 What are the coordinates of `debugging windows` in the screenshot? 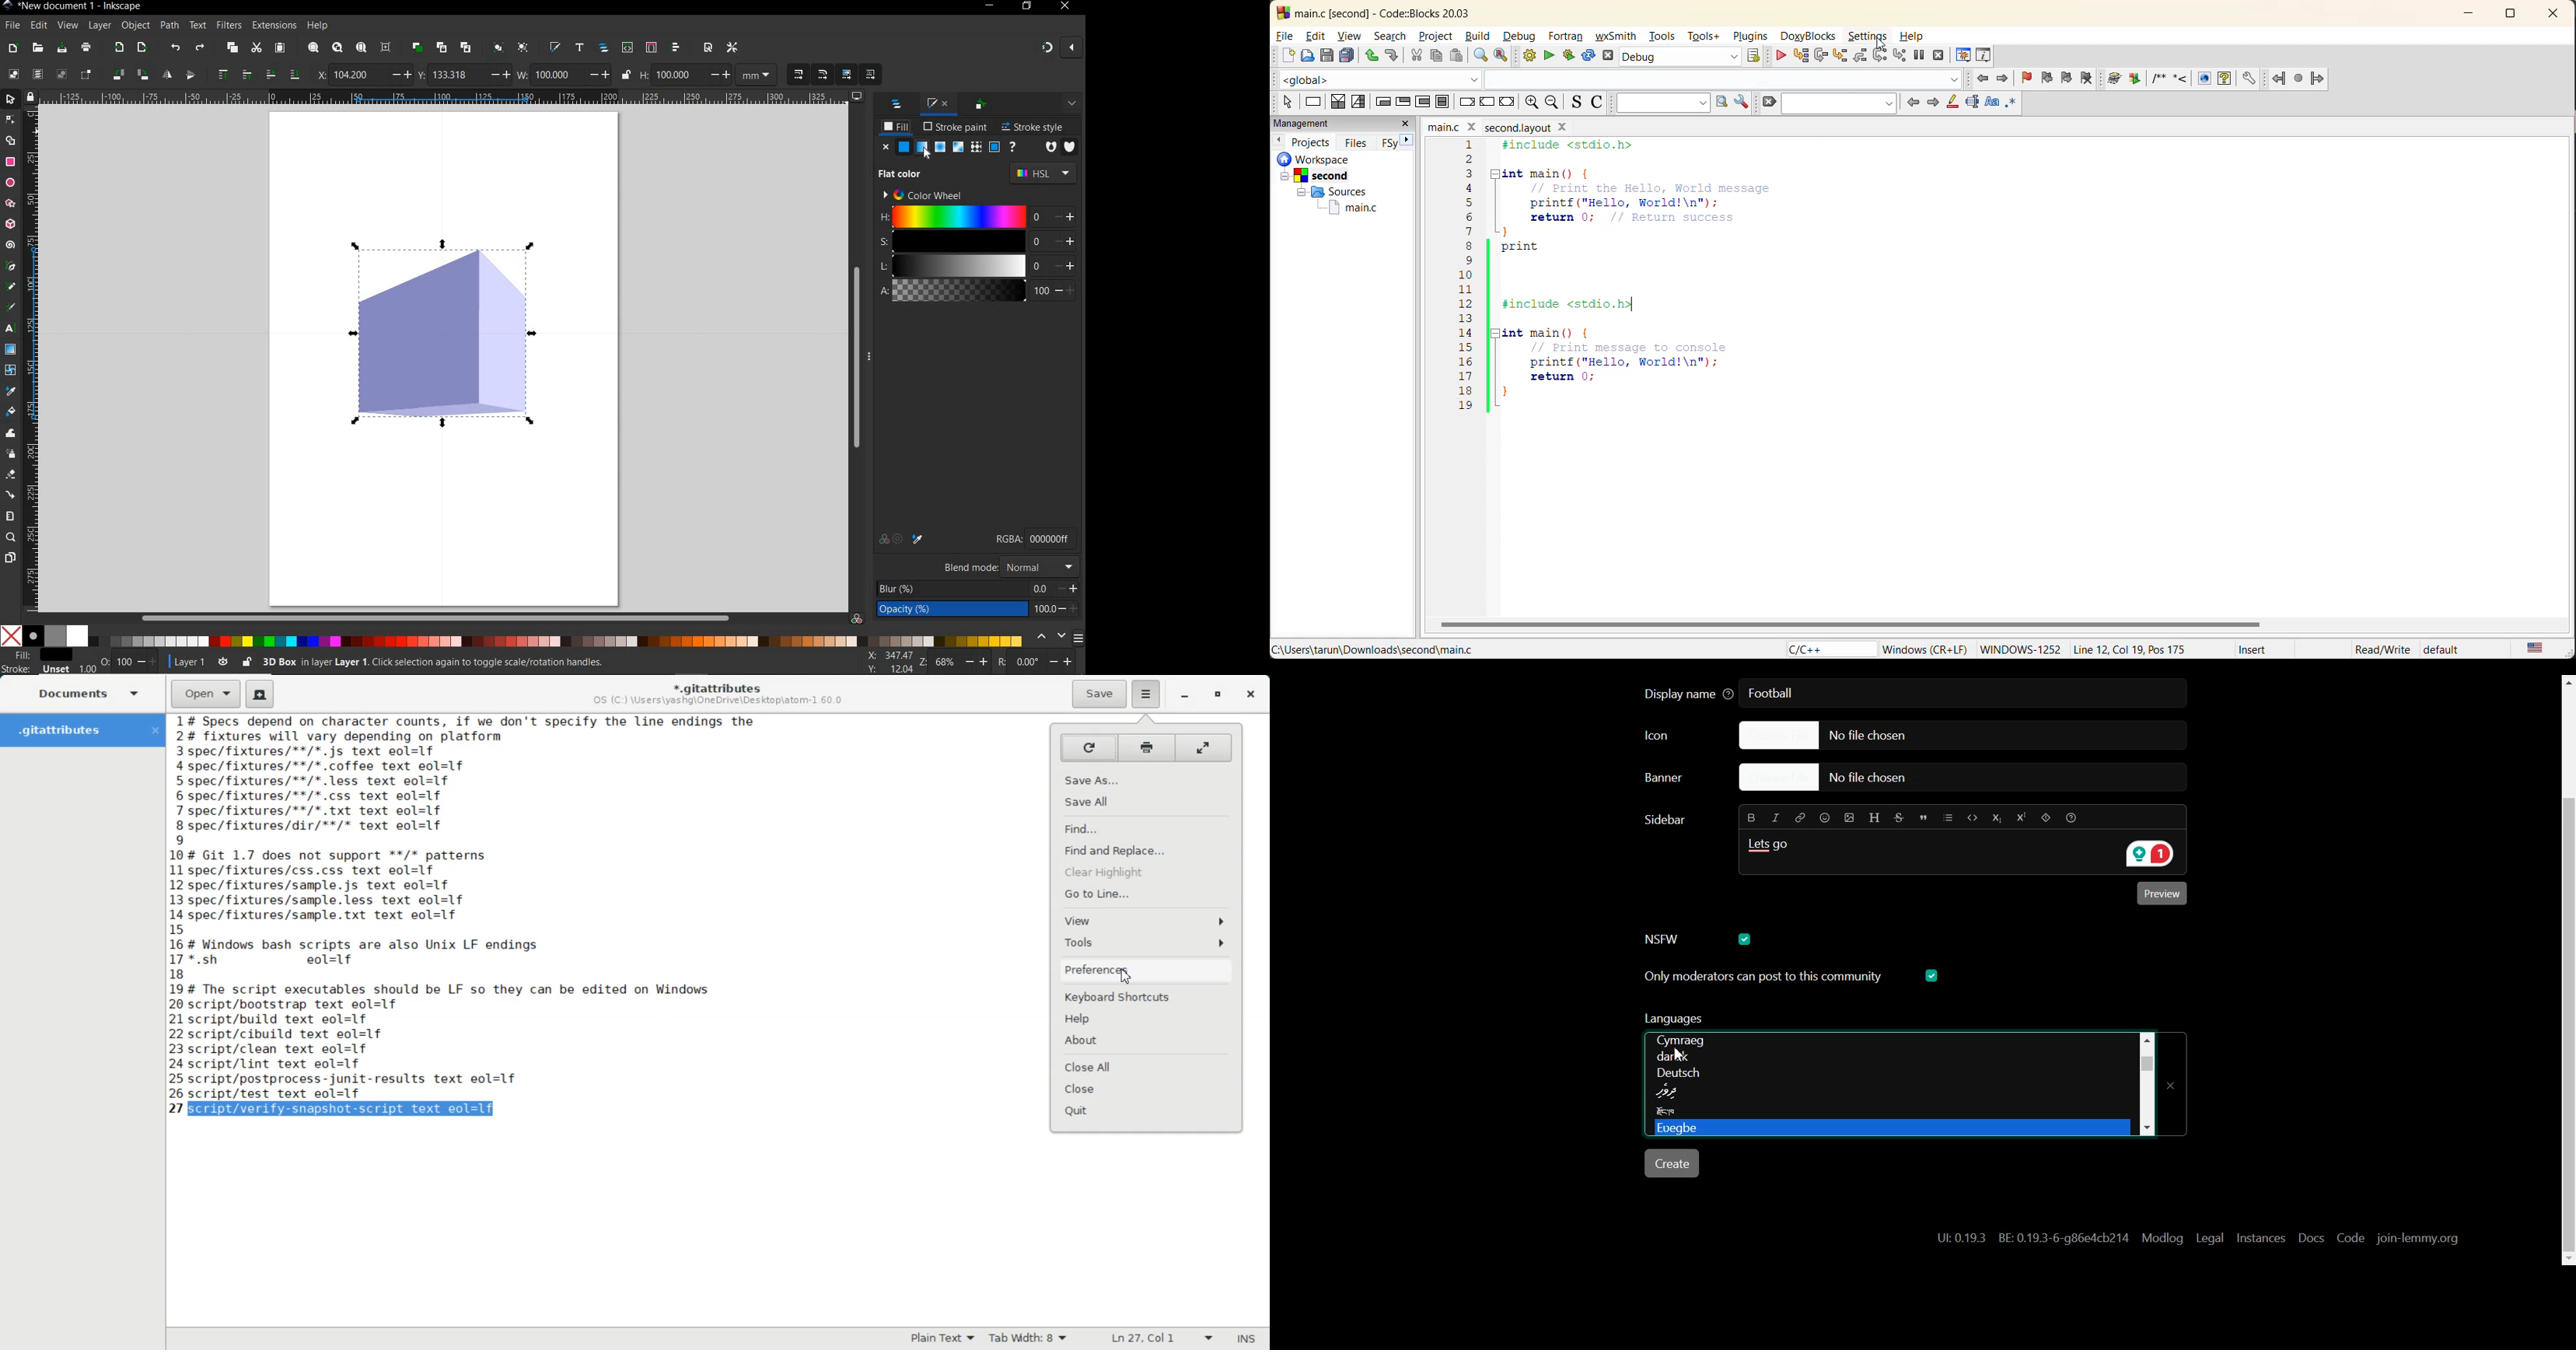 It's located at (1964, 55).